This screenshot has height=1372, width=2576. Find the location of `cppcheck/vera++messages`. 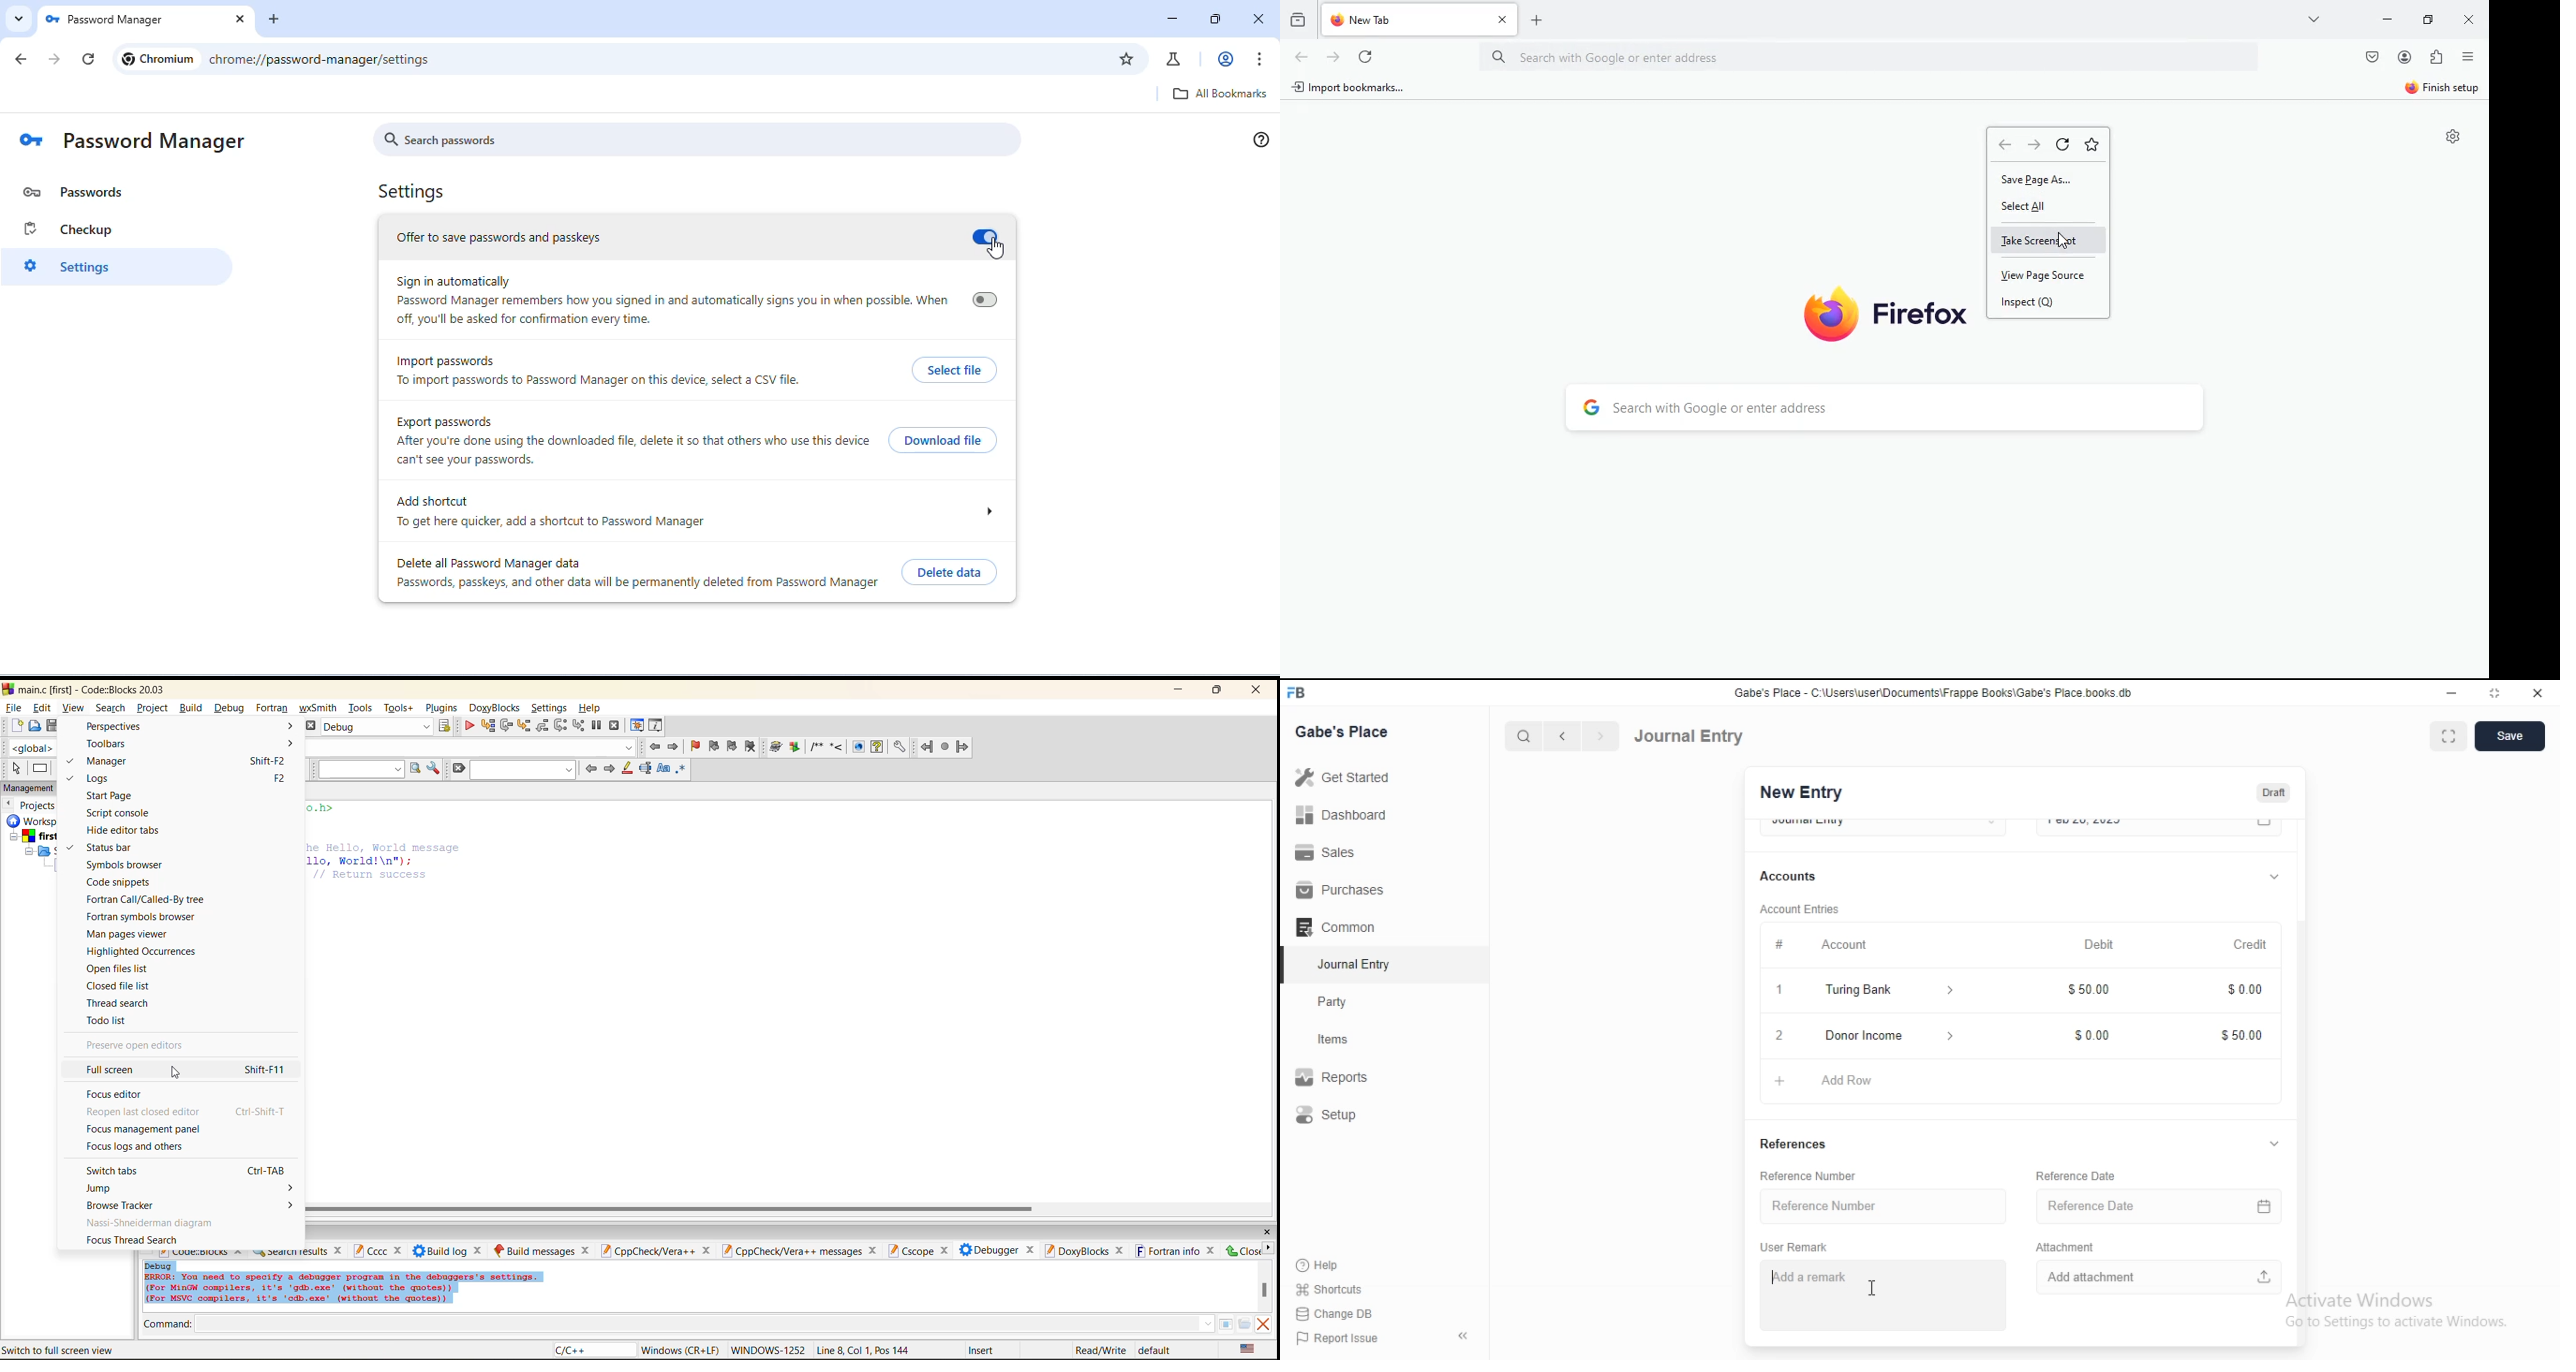

cppcheck/vera++messages is located at coordinates (800, 1249).